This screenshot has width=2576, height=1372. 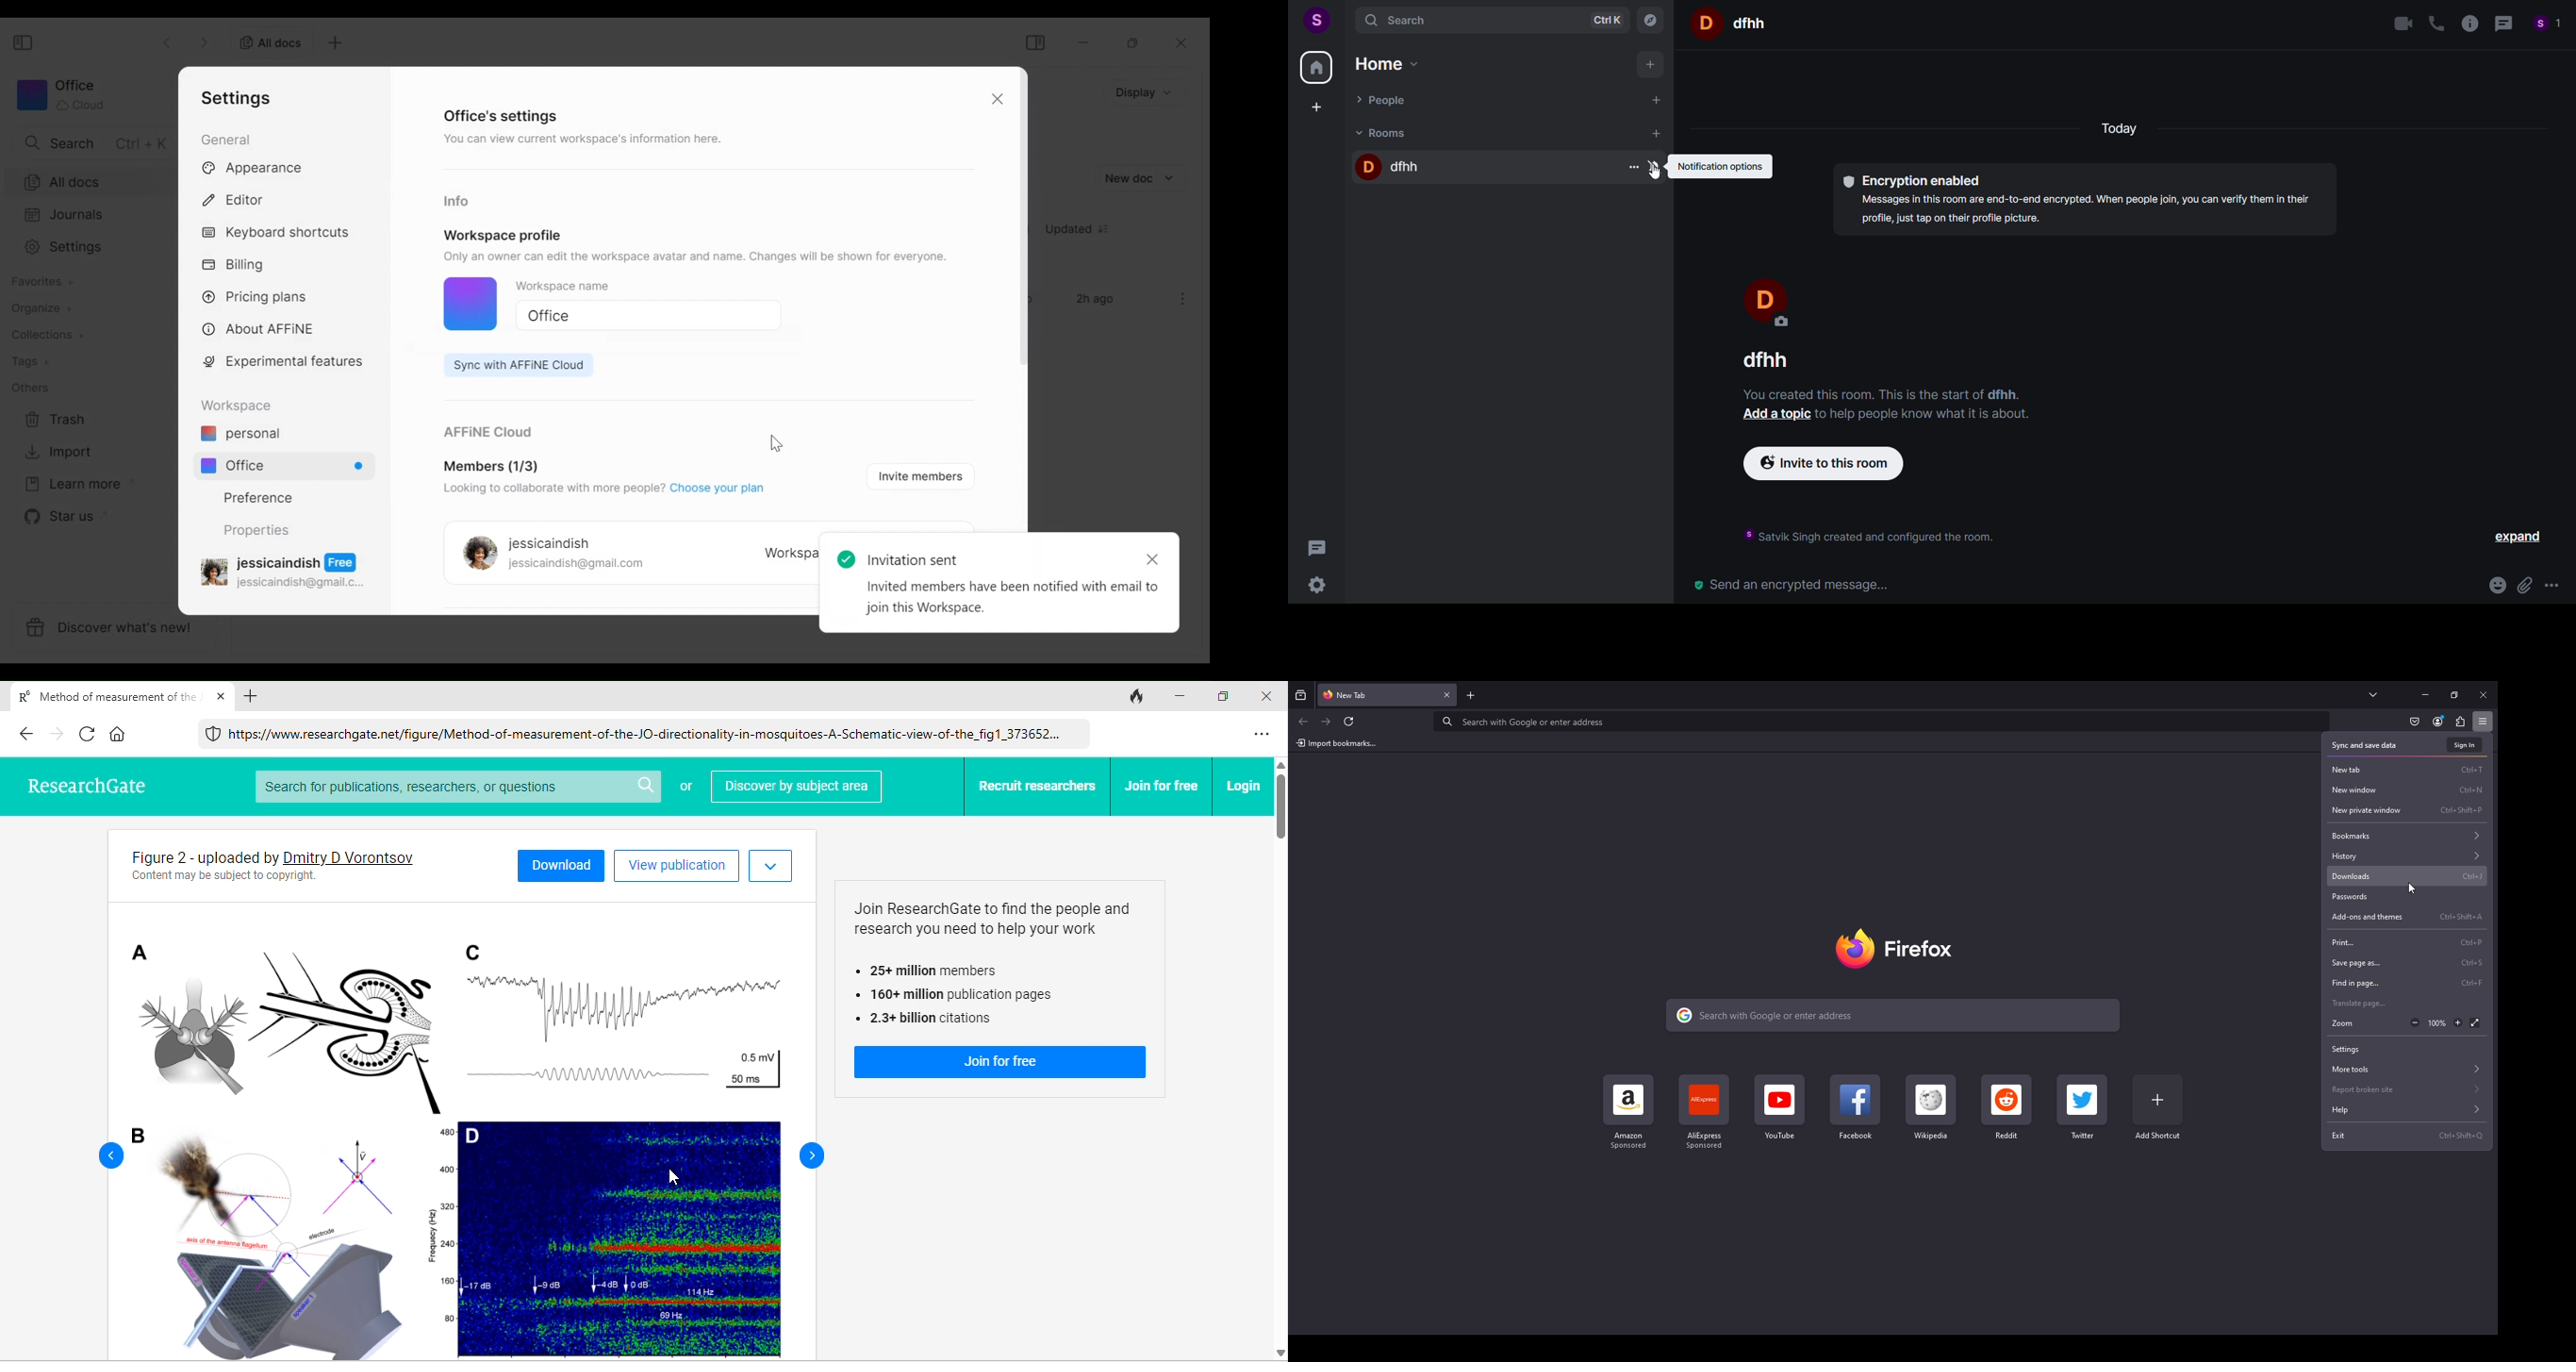 I want to click on join for free, so click(x=999, y=1063).